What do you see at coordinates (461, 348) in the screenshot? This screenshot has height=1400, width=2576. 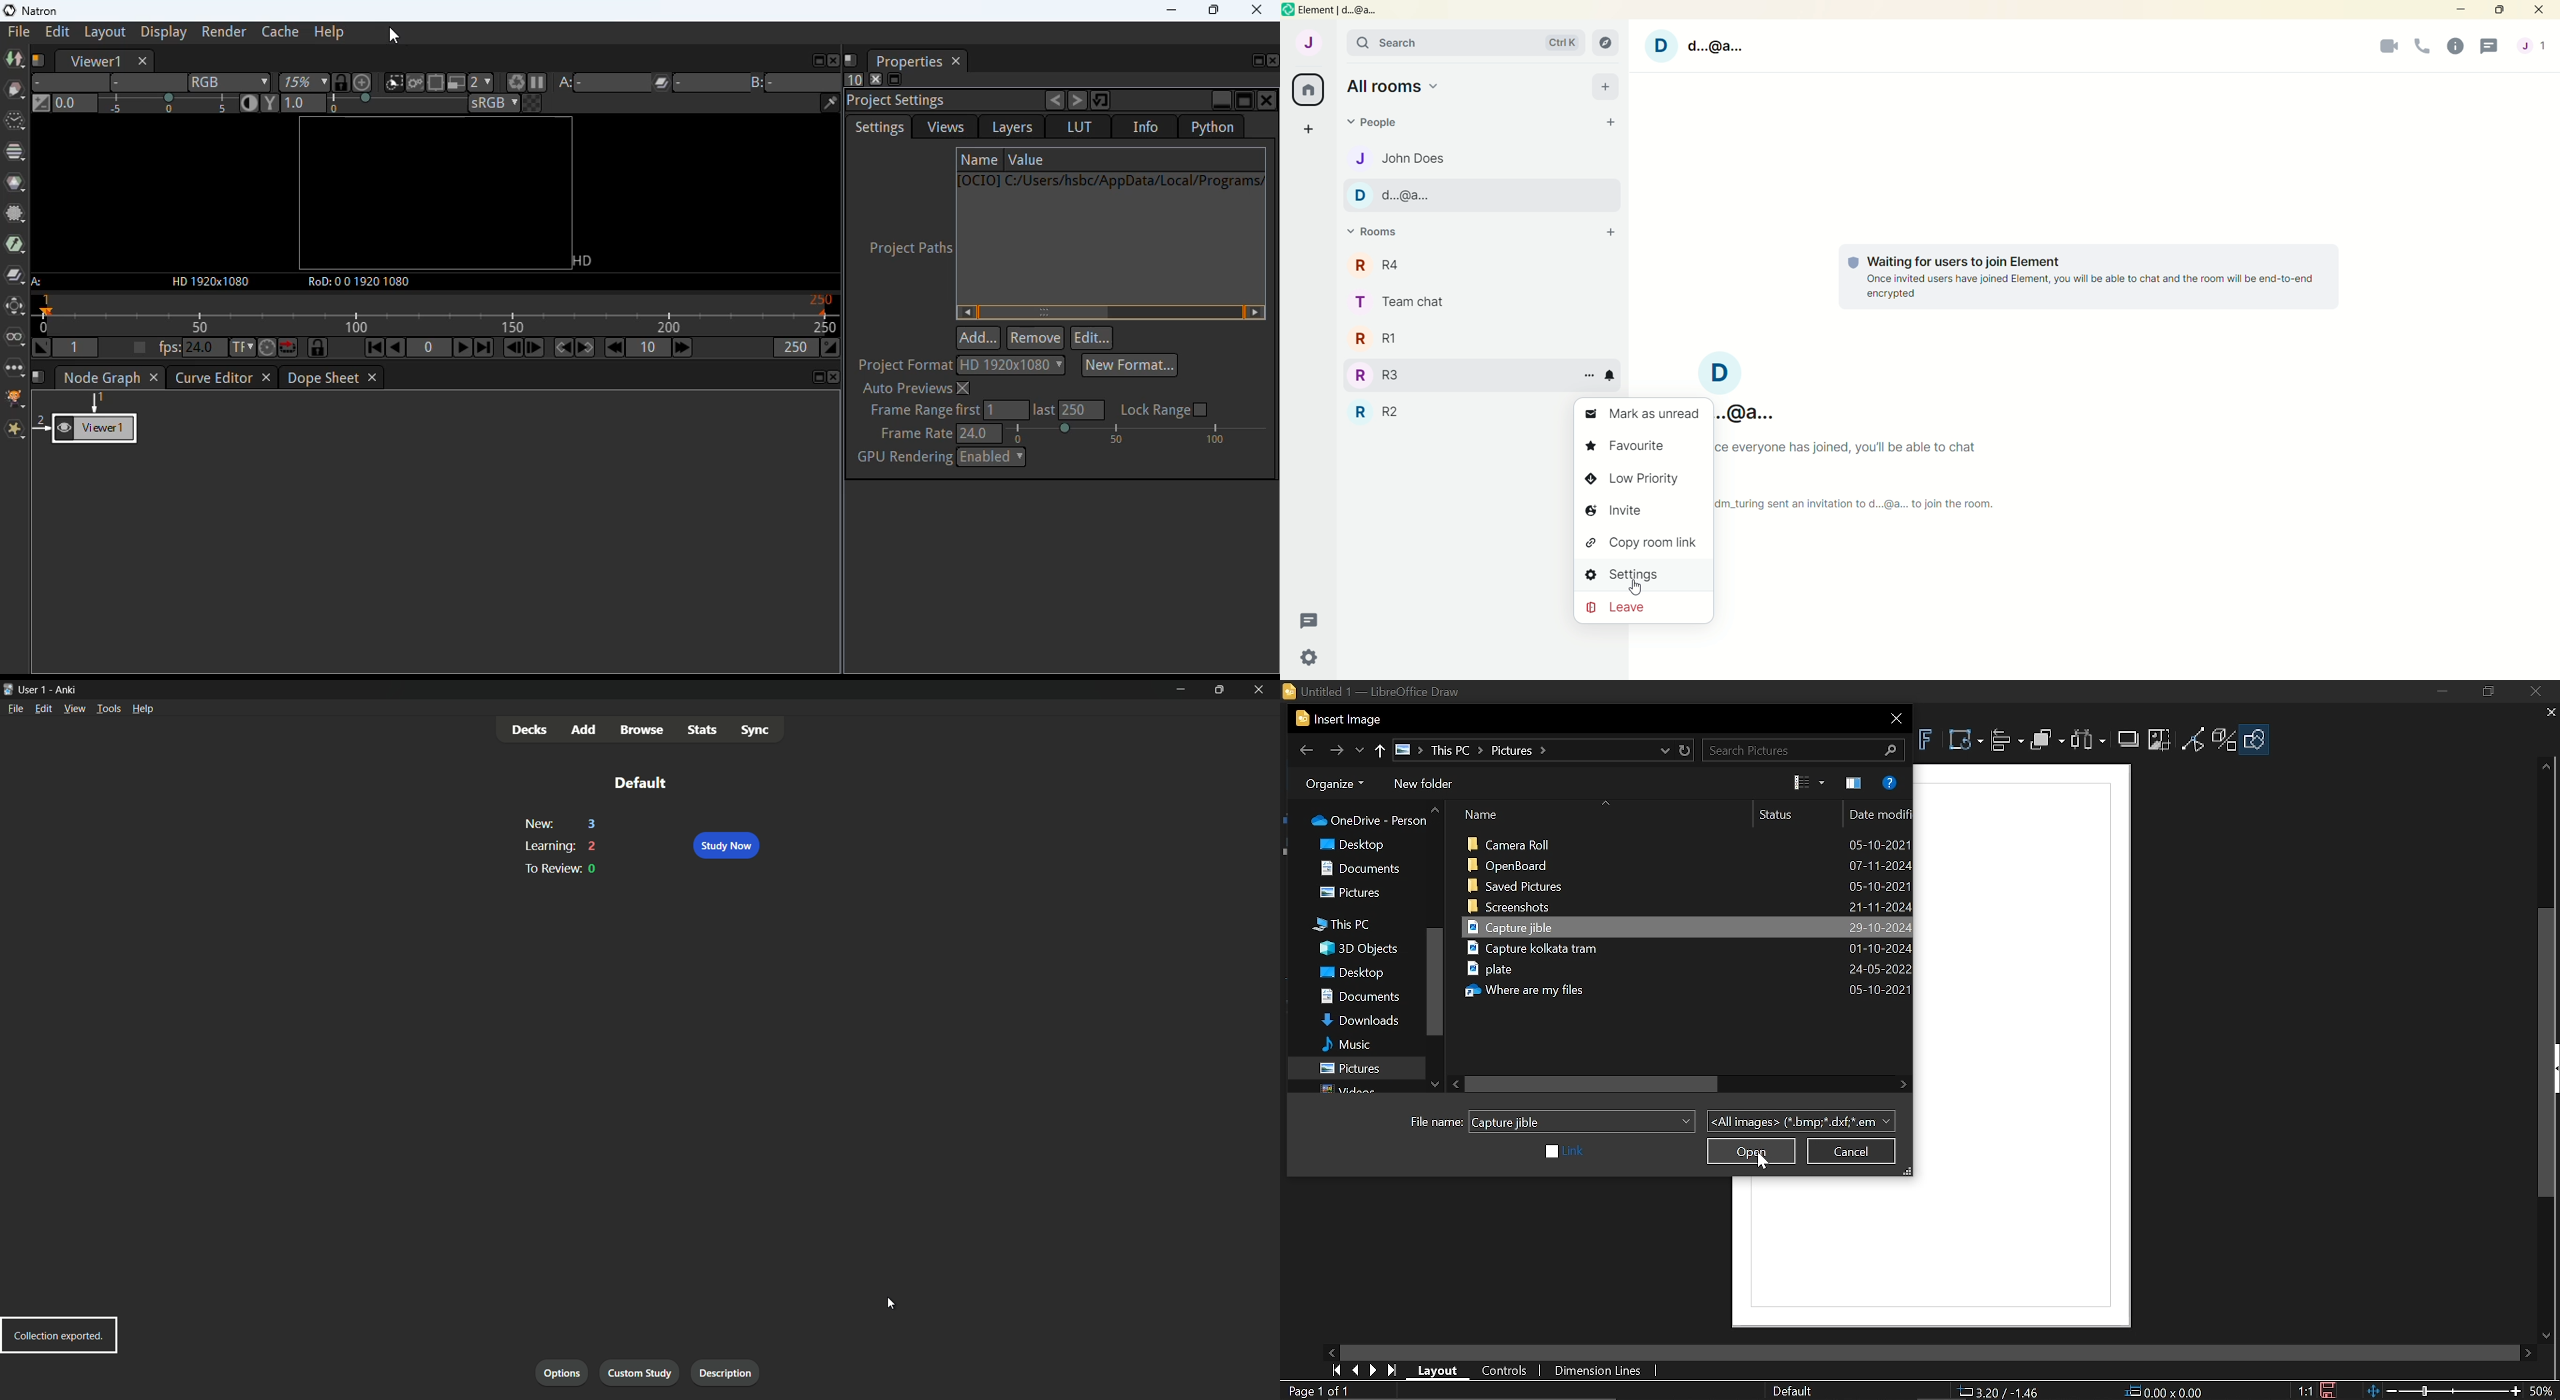 I see `play forward` at bounding box center [461, 348].